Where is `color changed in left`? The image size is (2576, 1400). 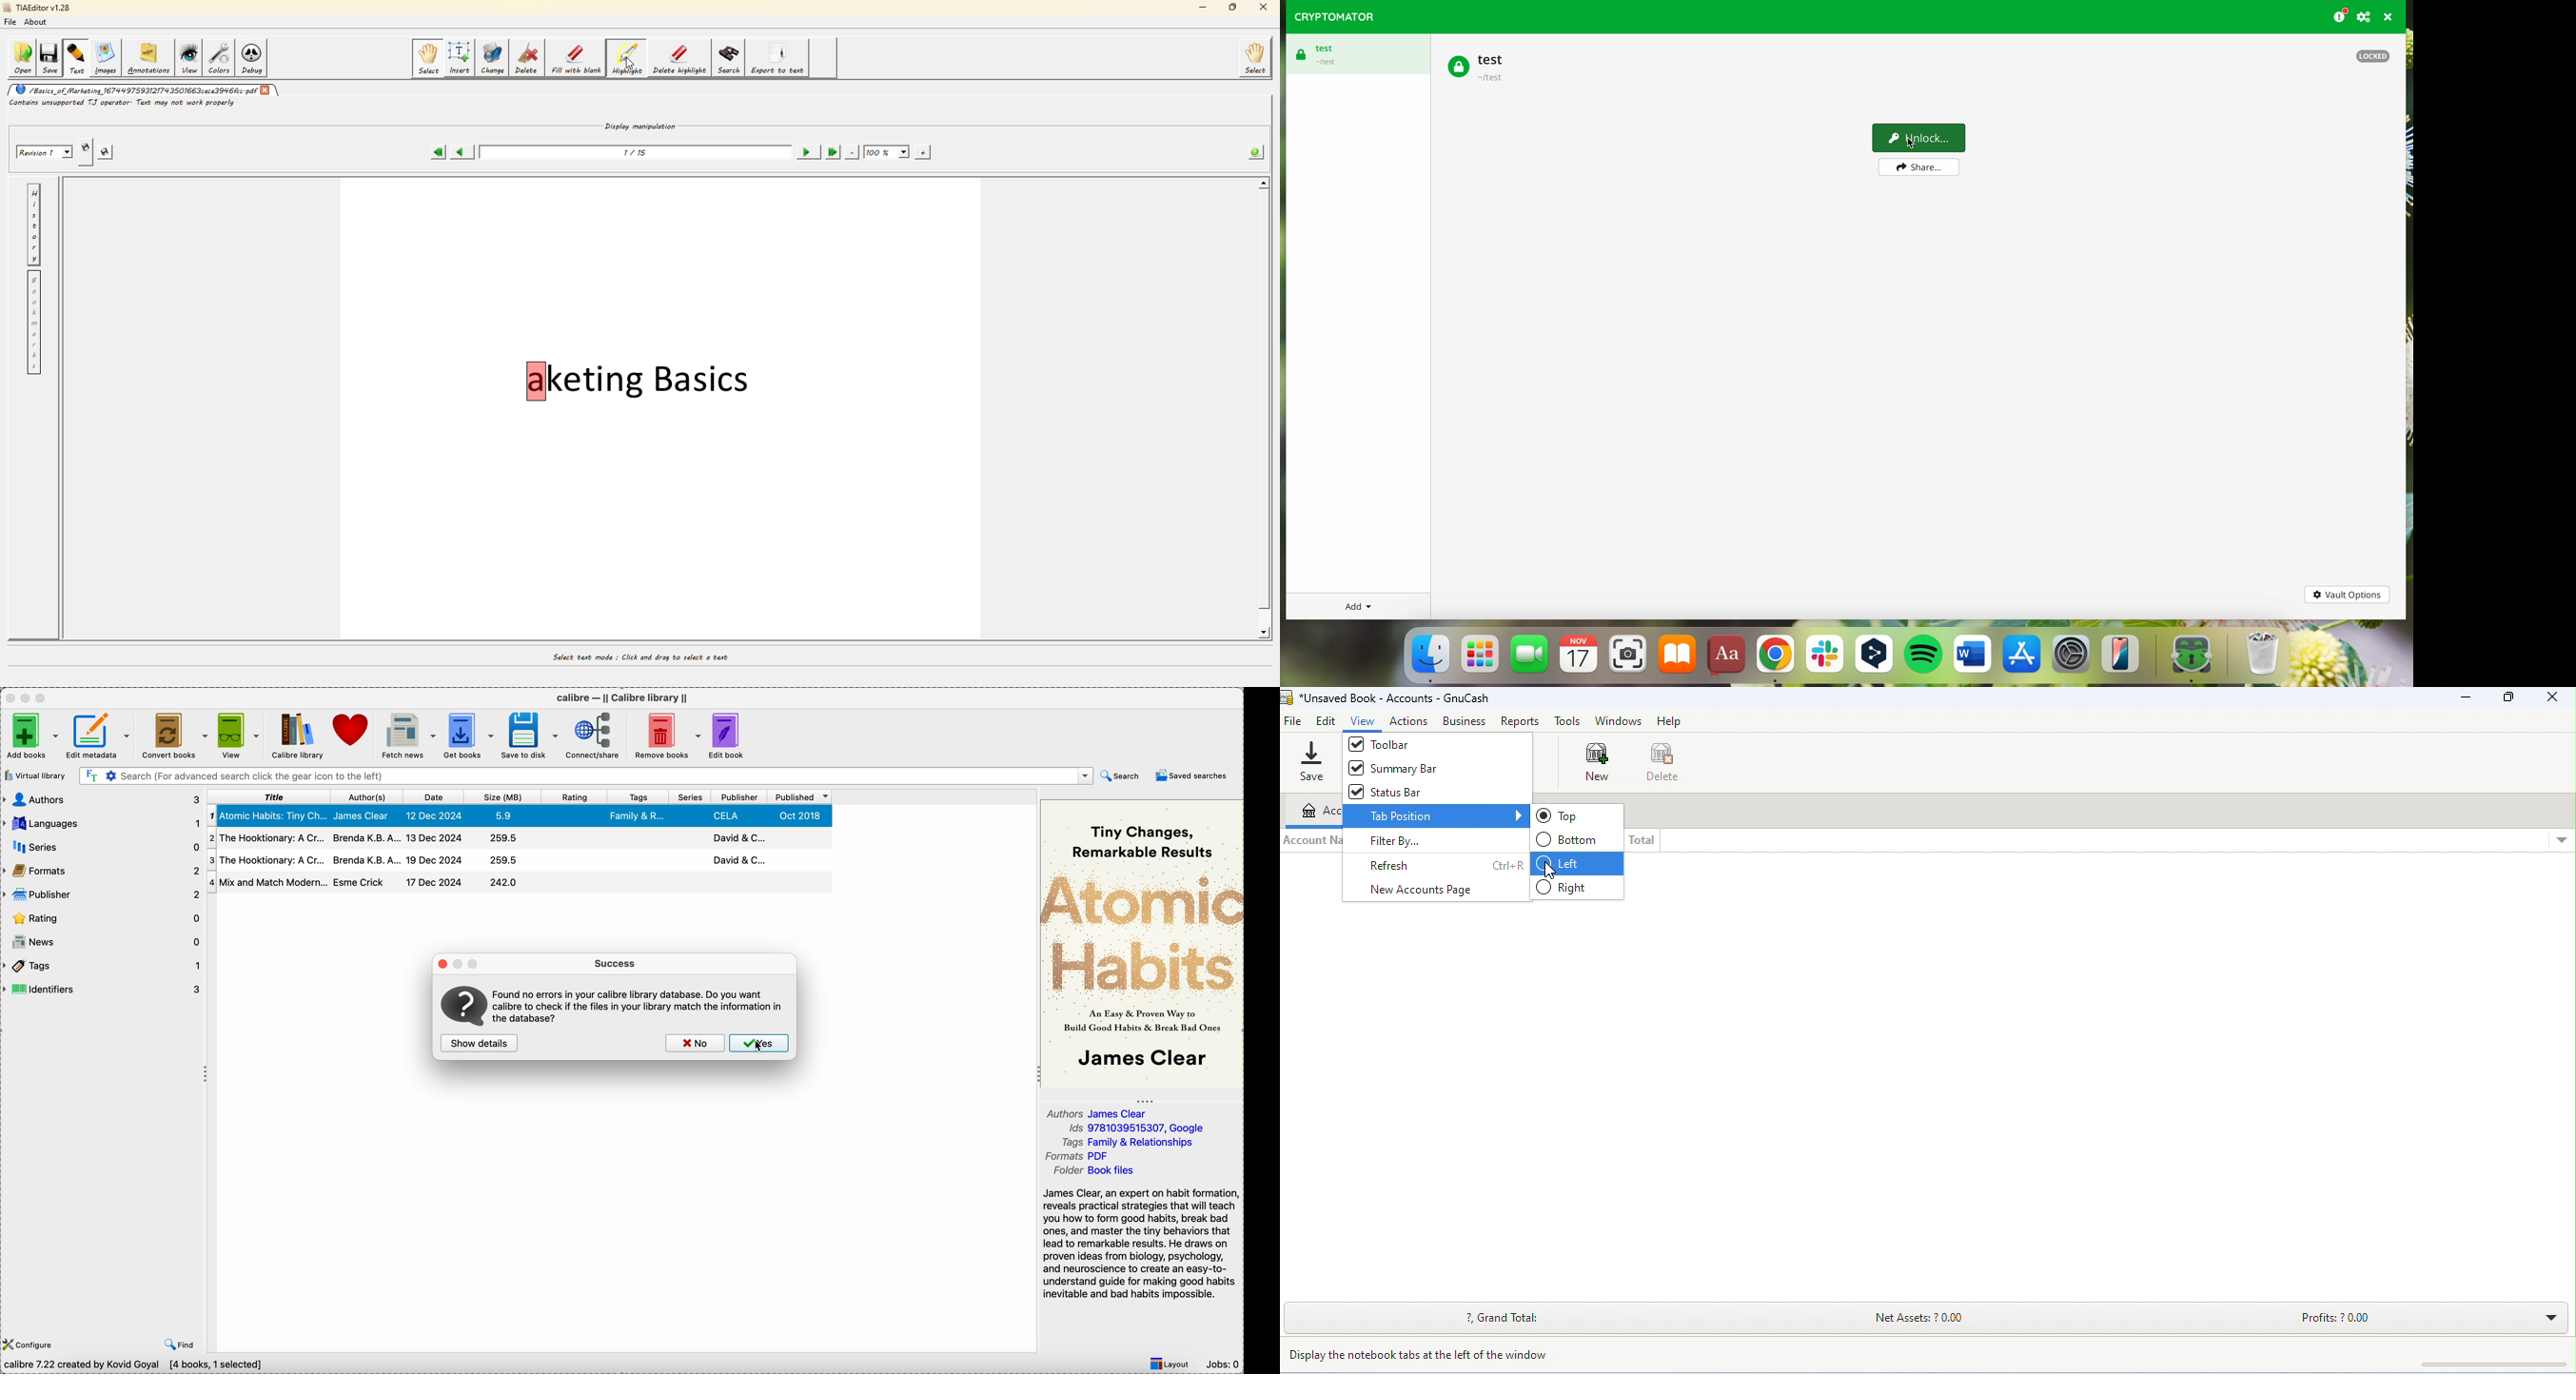
color changed in left is located at coordinates (1577, 863).